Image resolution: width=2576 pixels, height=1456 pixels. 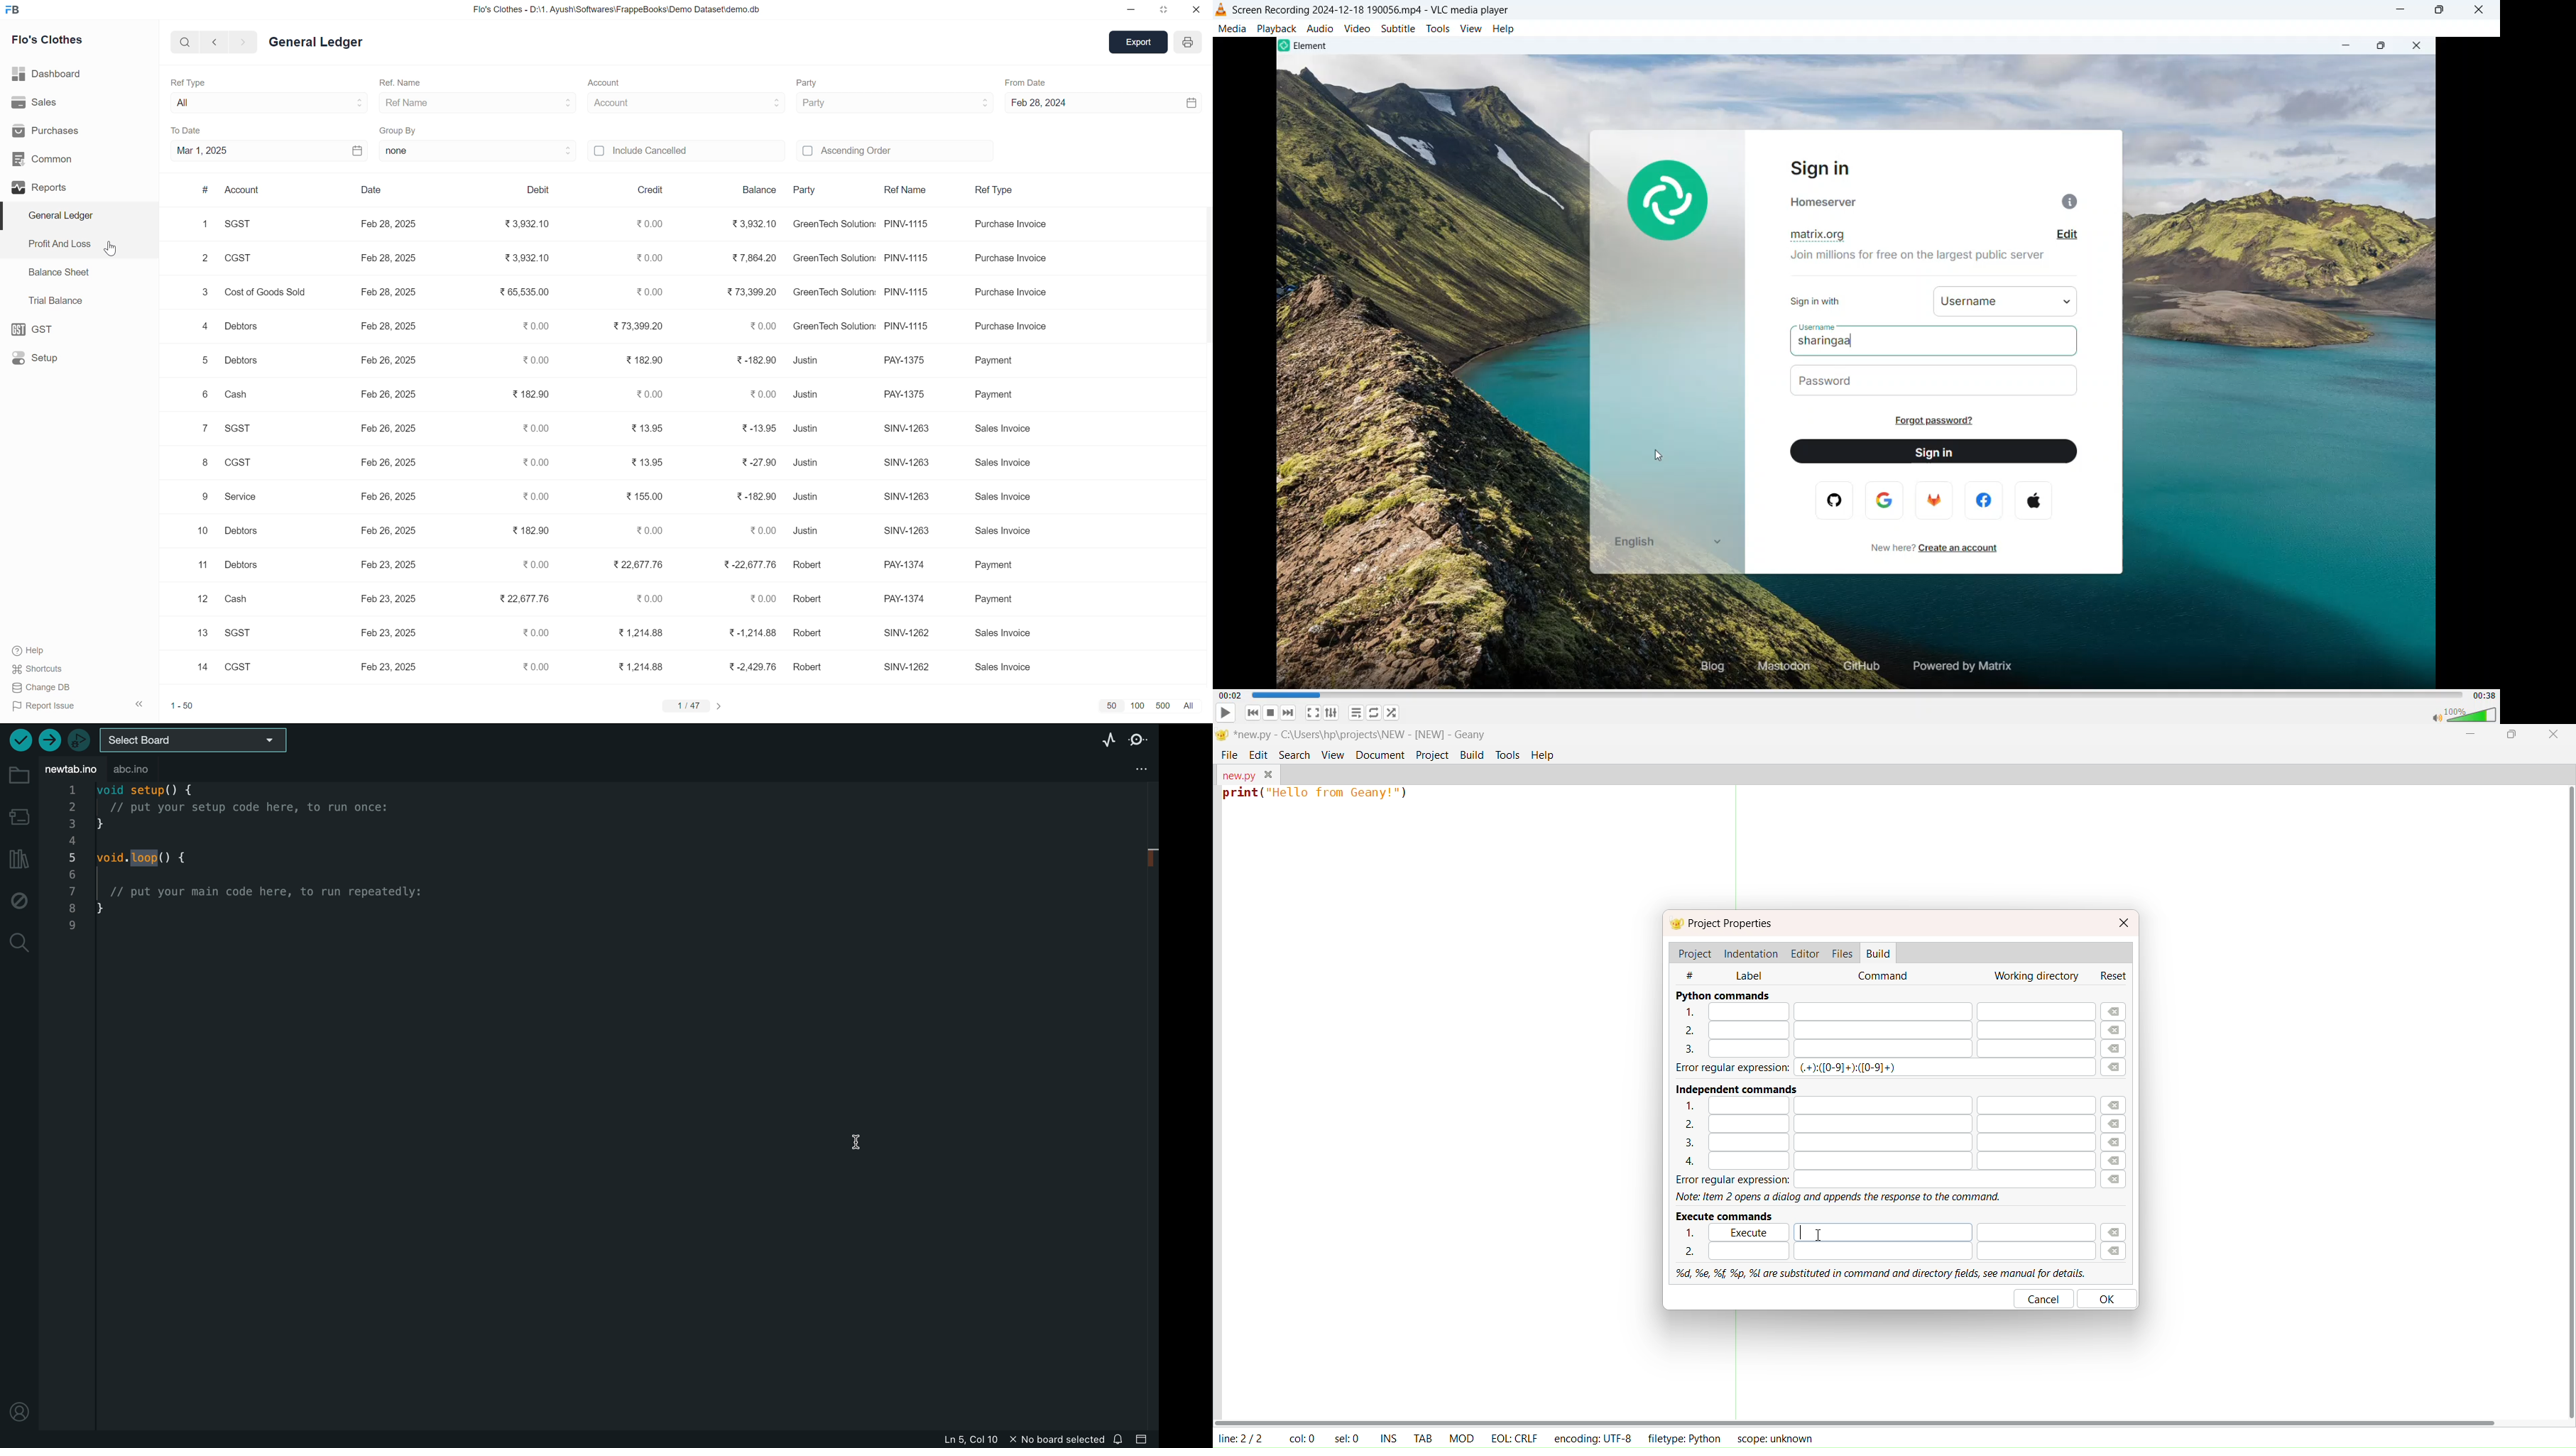 I want to click on 5, so click(x=202, y=362).